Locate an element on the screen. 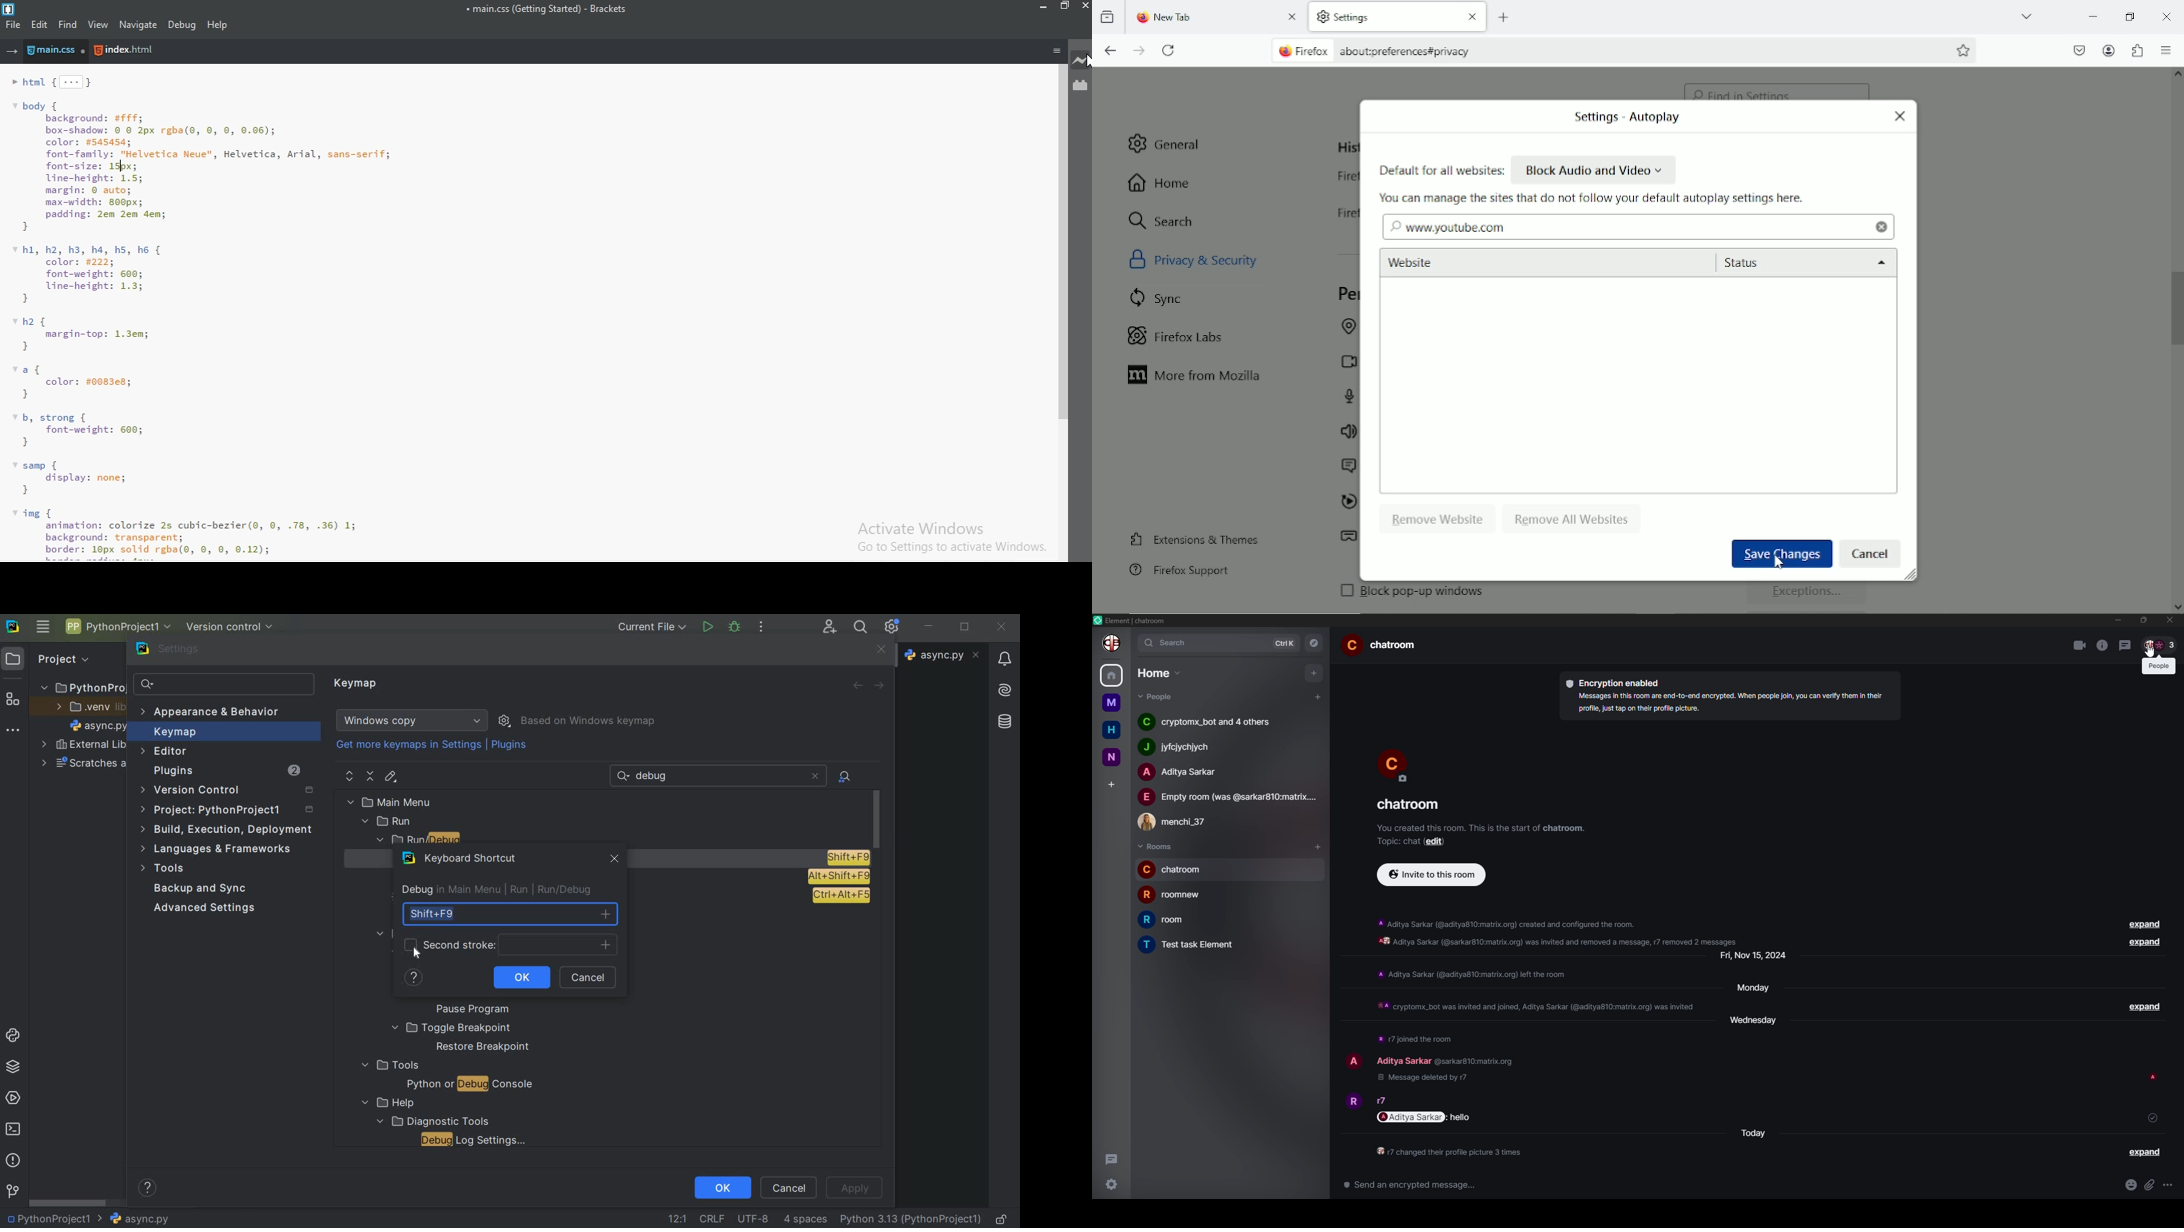 The width and height of the screenshot is (2184, 1232). close is located at coordinates (1294, 19).